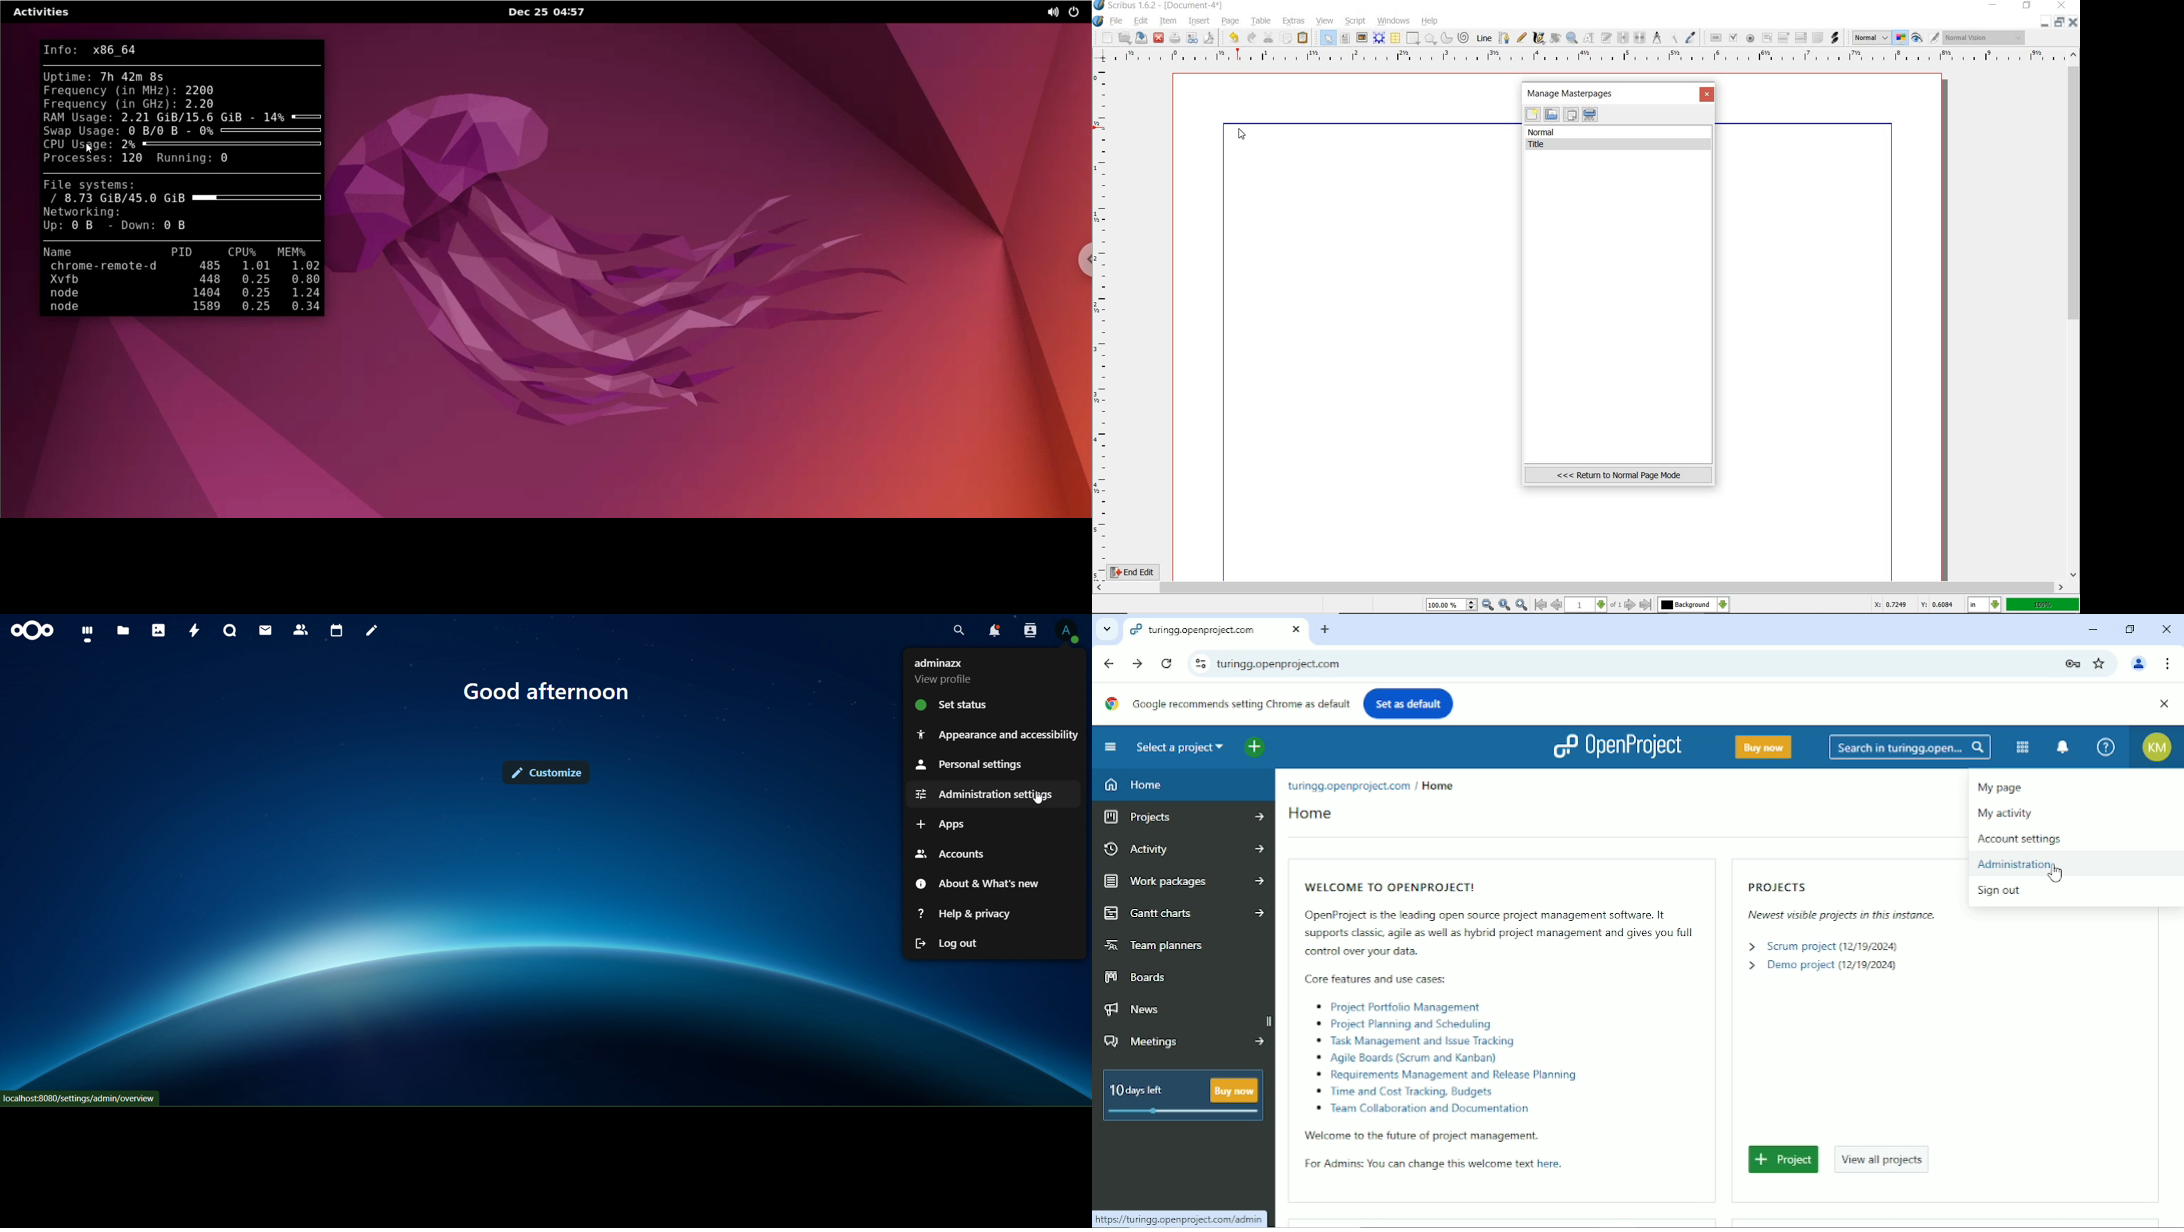  Describe the element at coordinates (2044, 605) in the screenshot. I see `100%` at that location.